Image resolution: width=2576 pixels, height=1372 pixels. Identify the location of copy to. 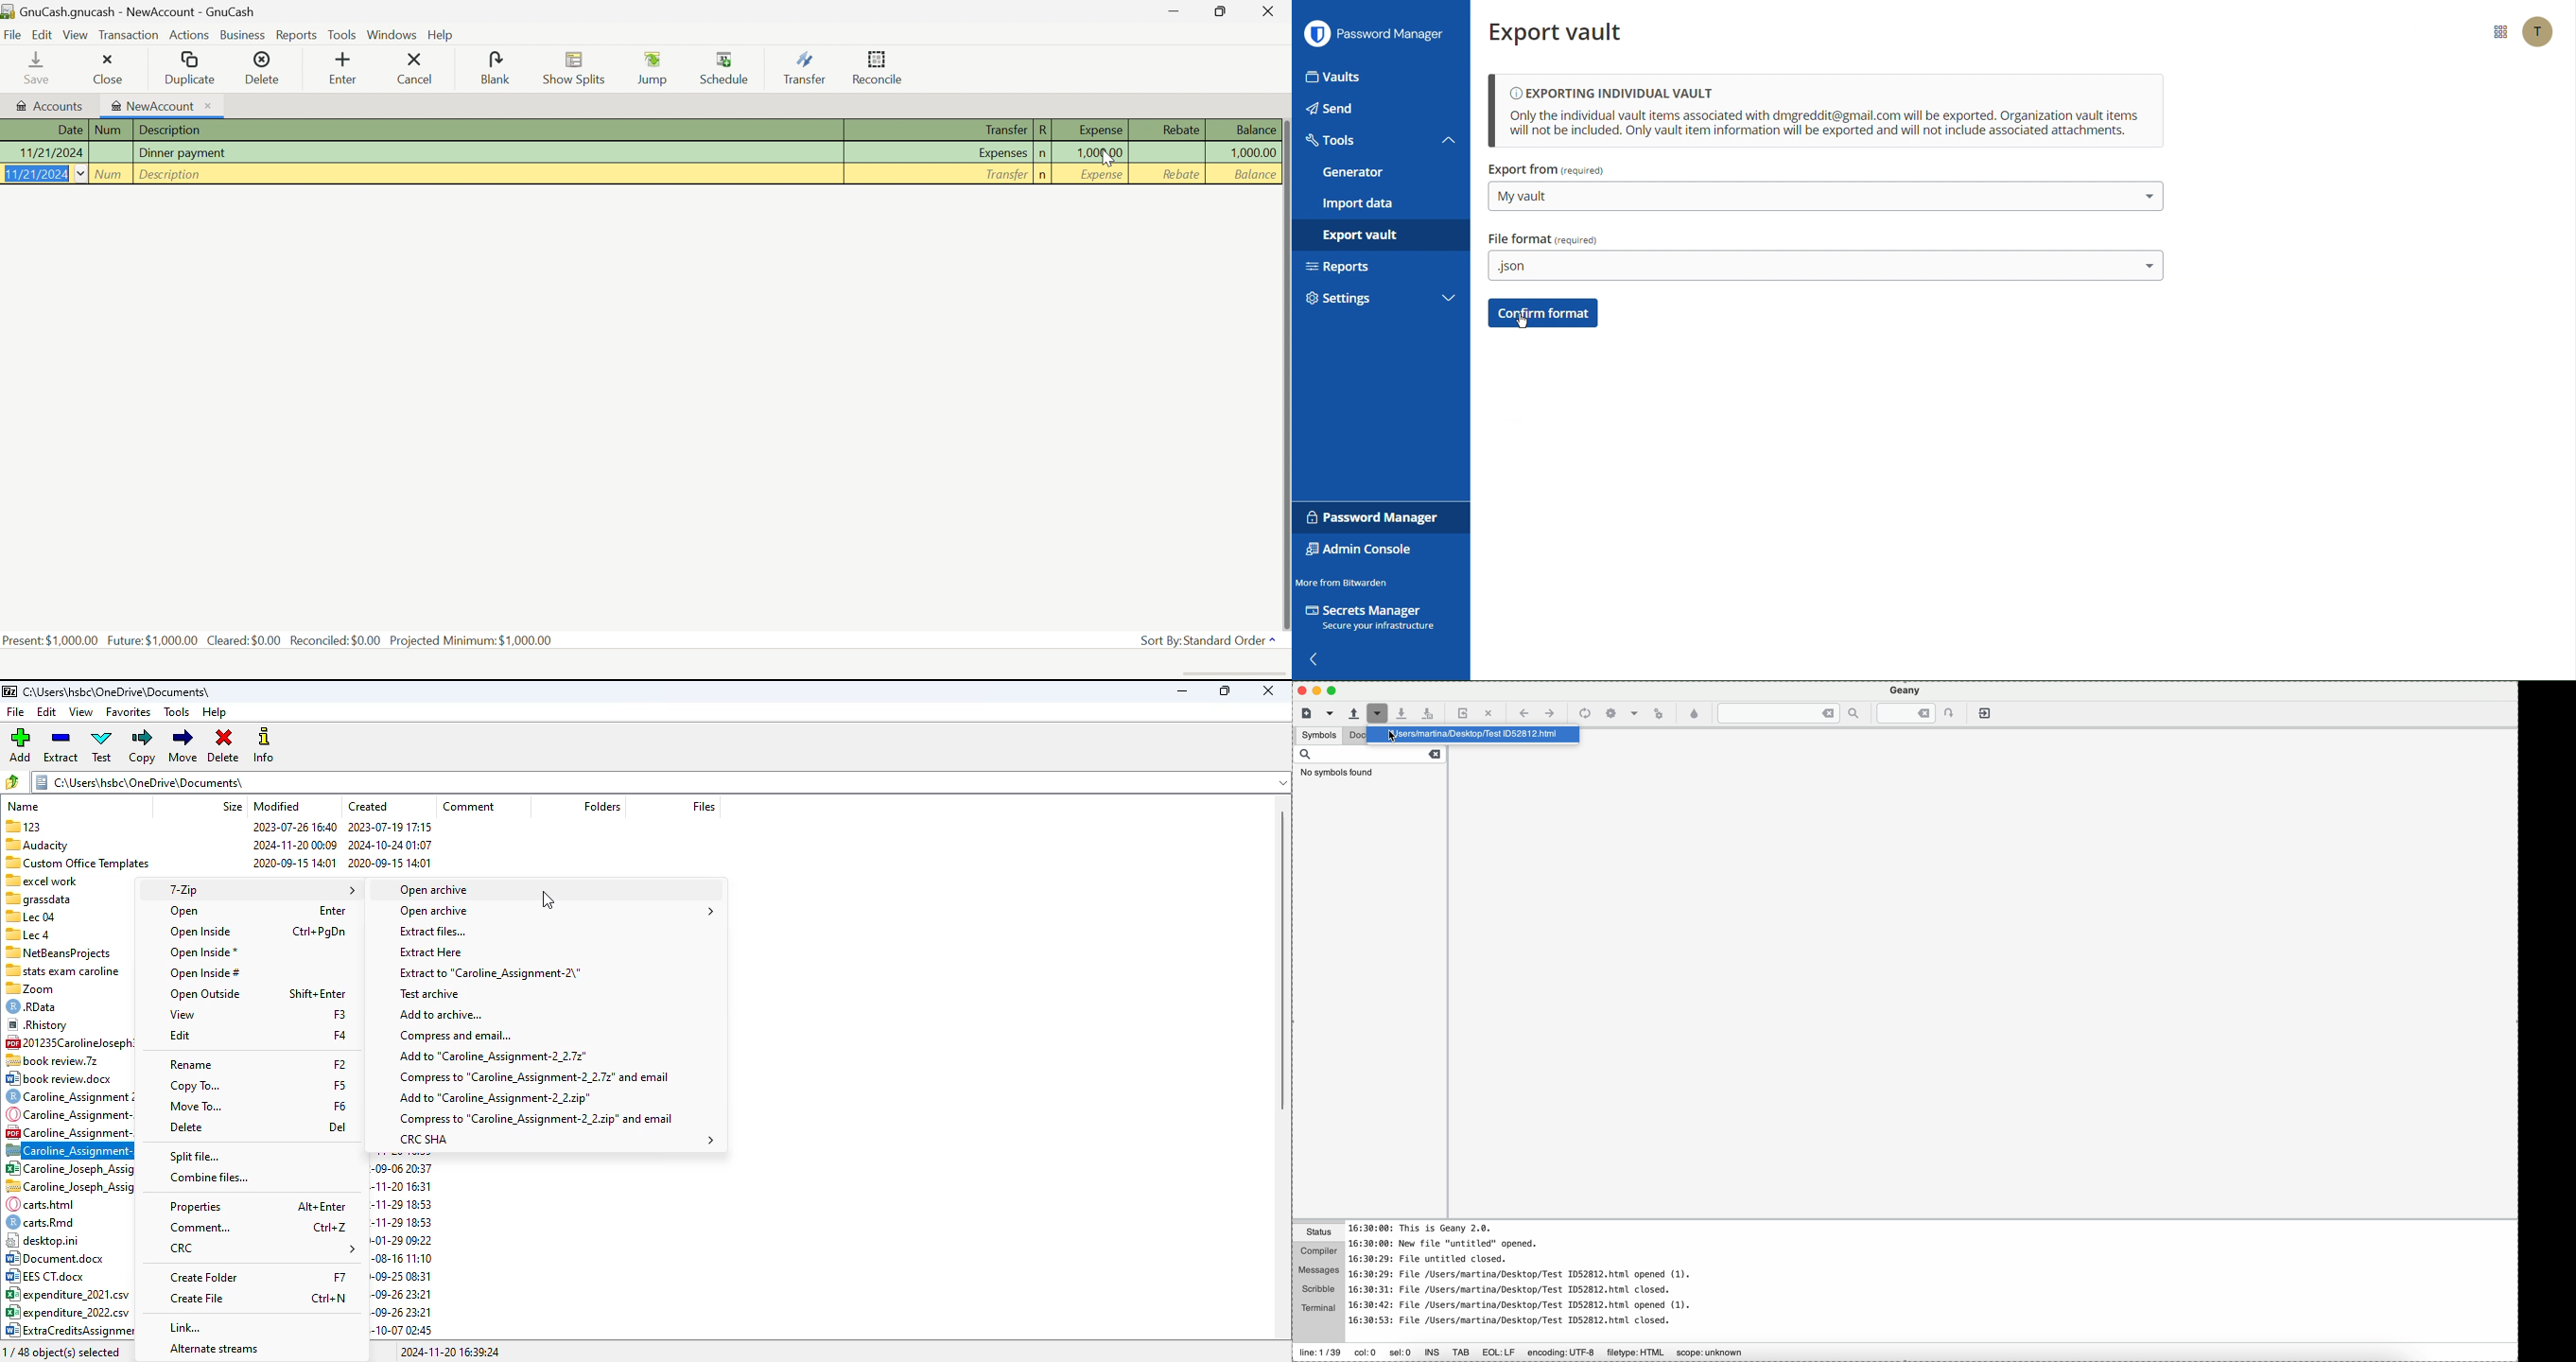
(192, 1085).